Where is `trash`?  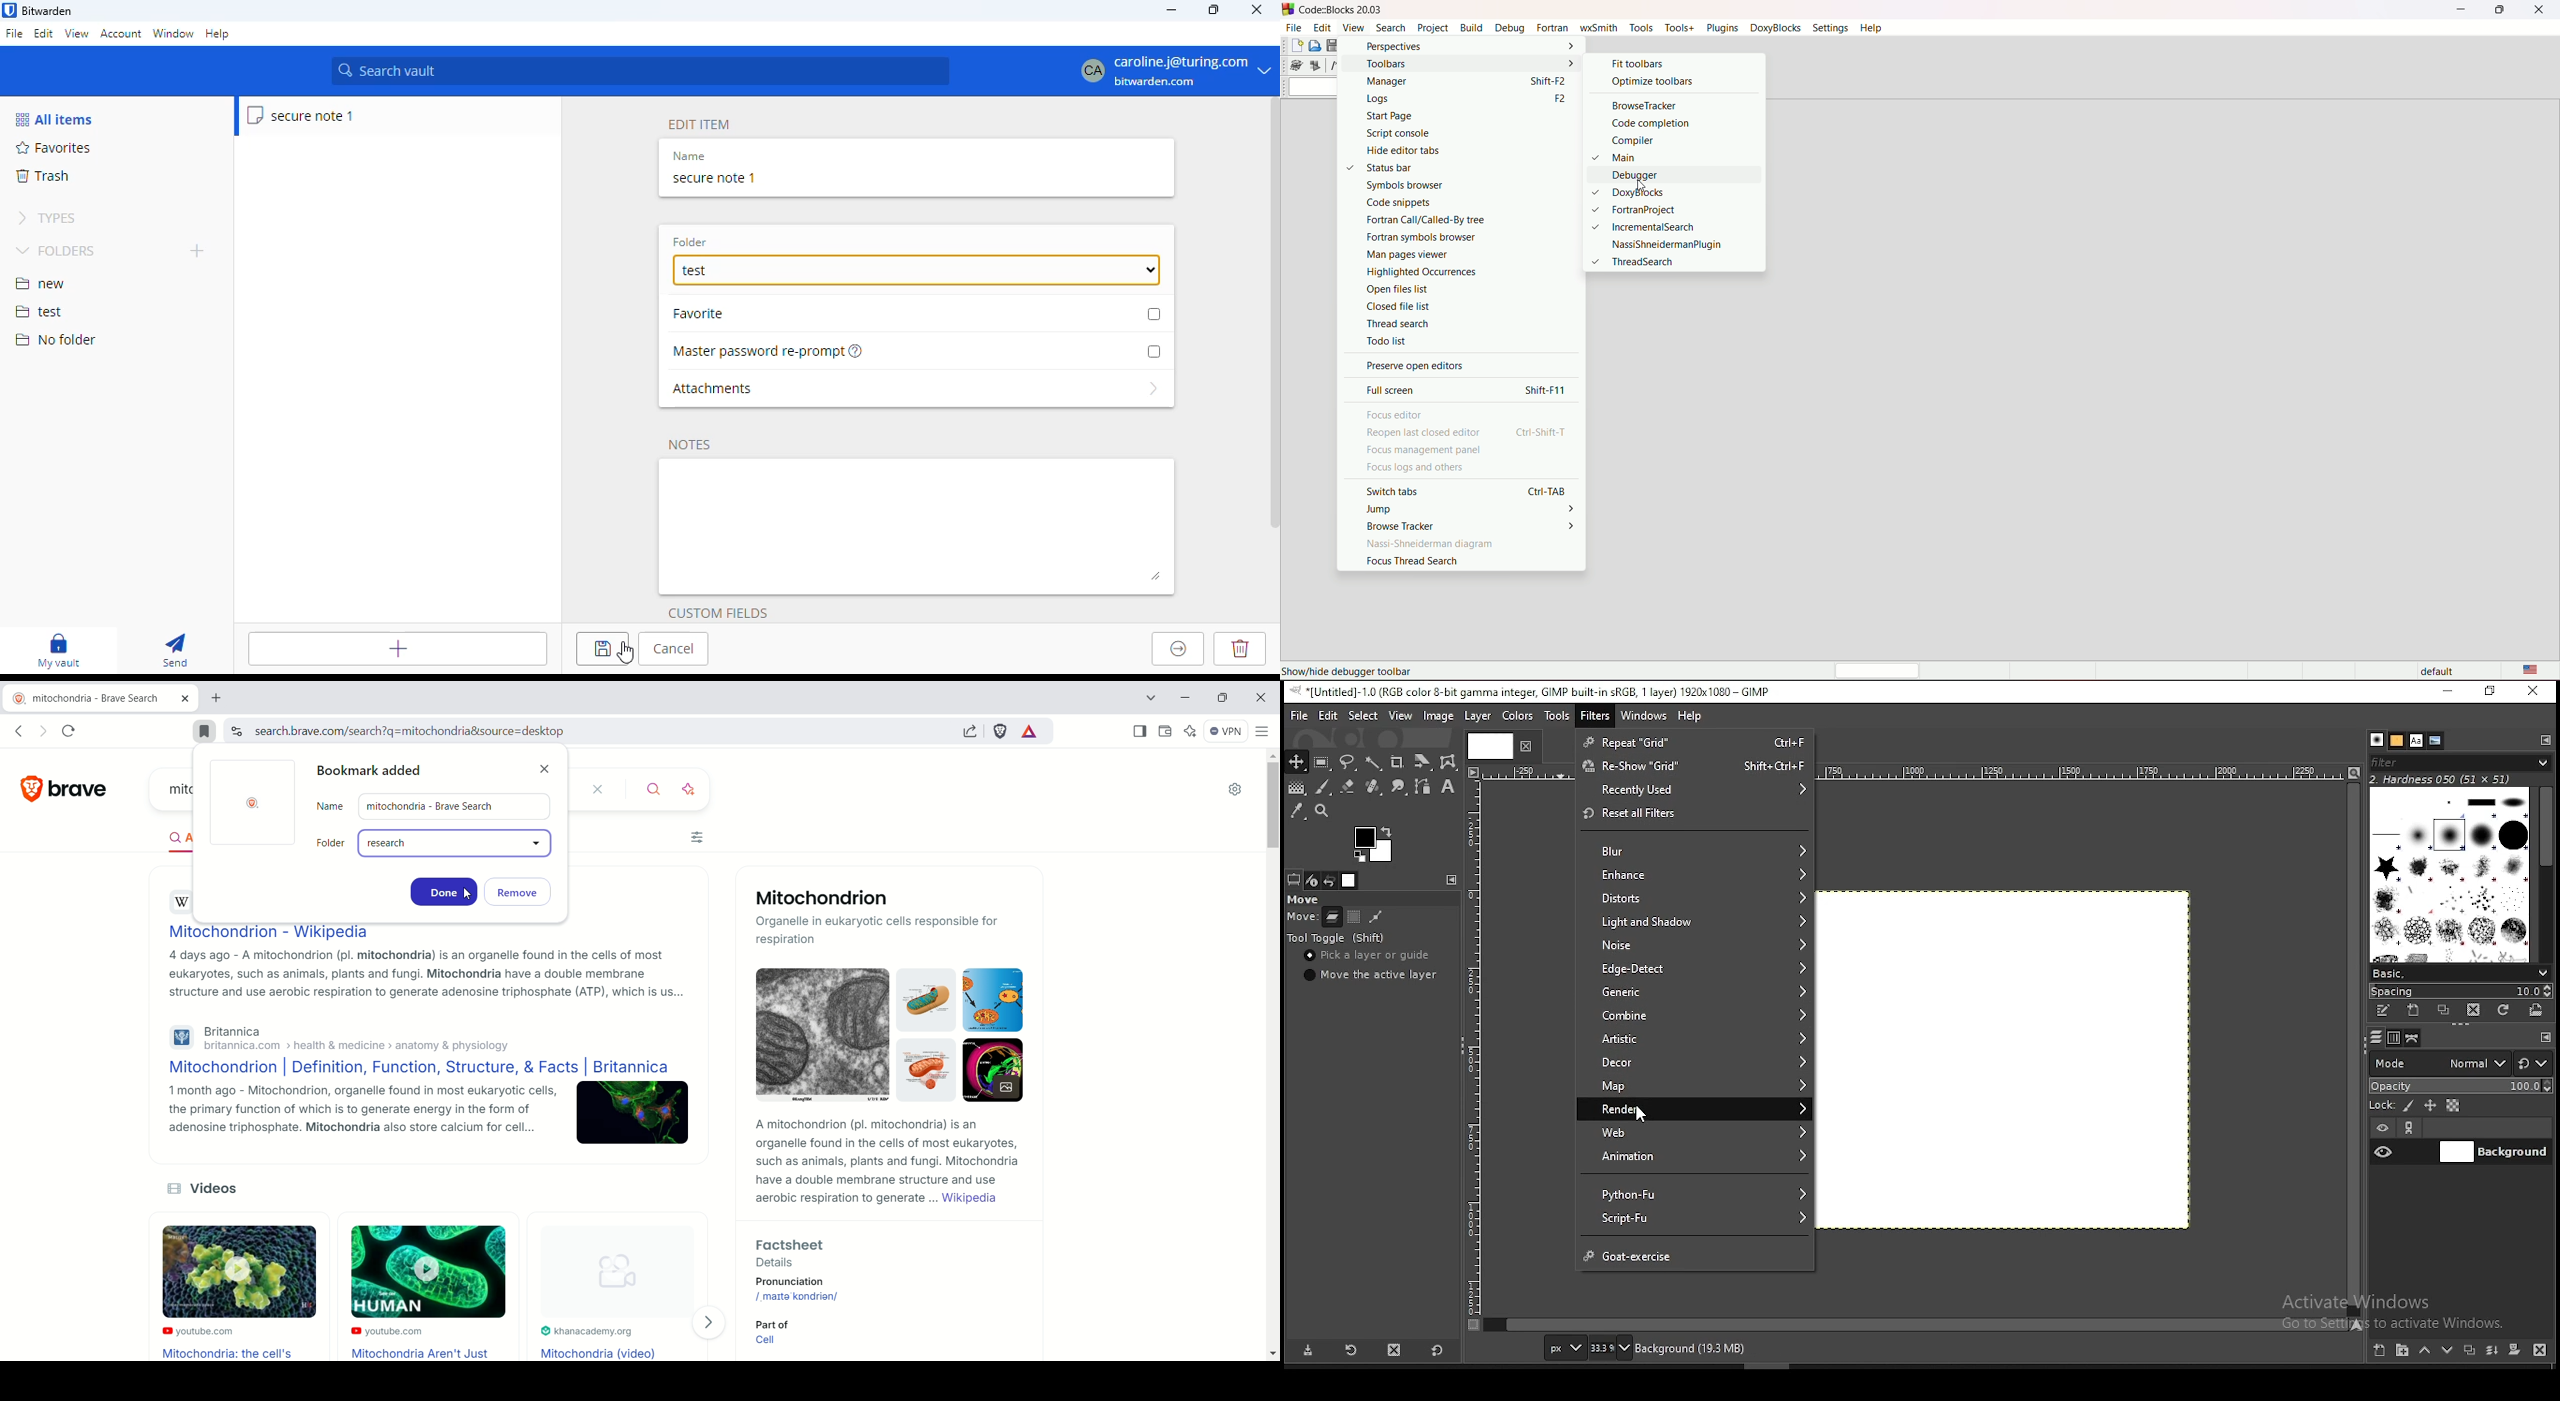
trash is located at coordinates (41, 176).